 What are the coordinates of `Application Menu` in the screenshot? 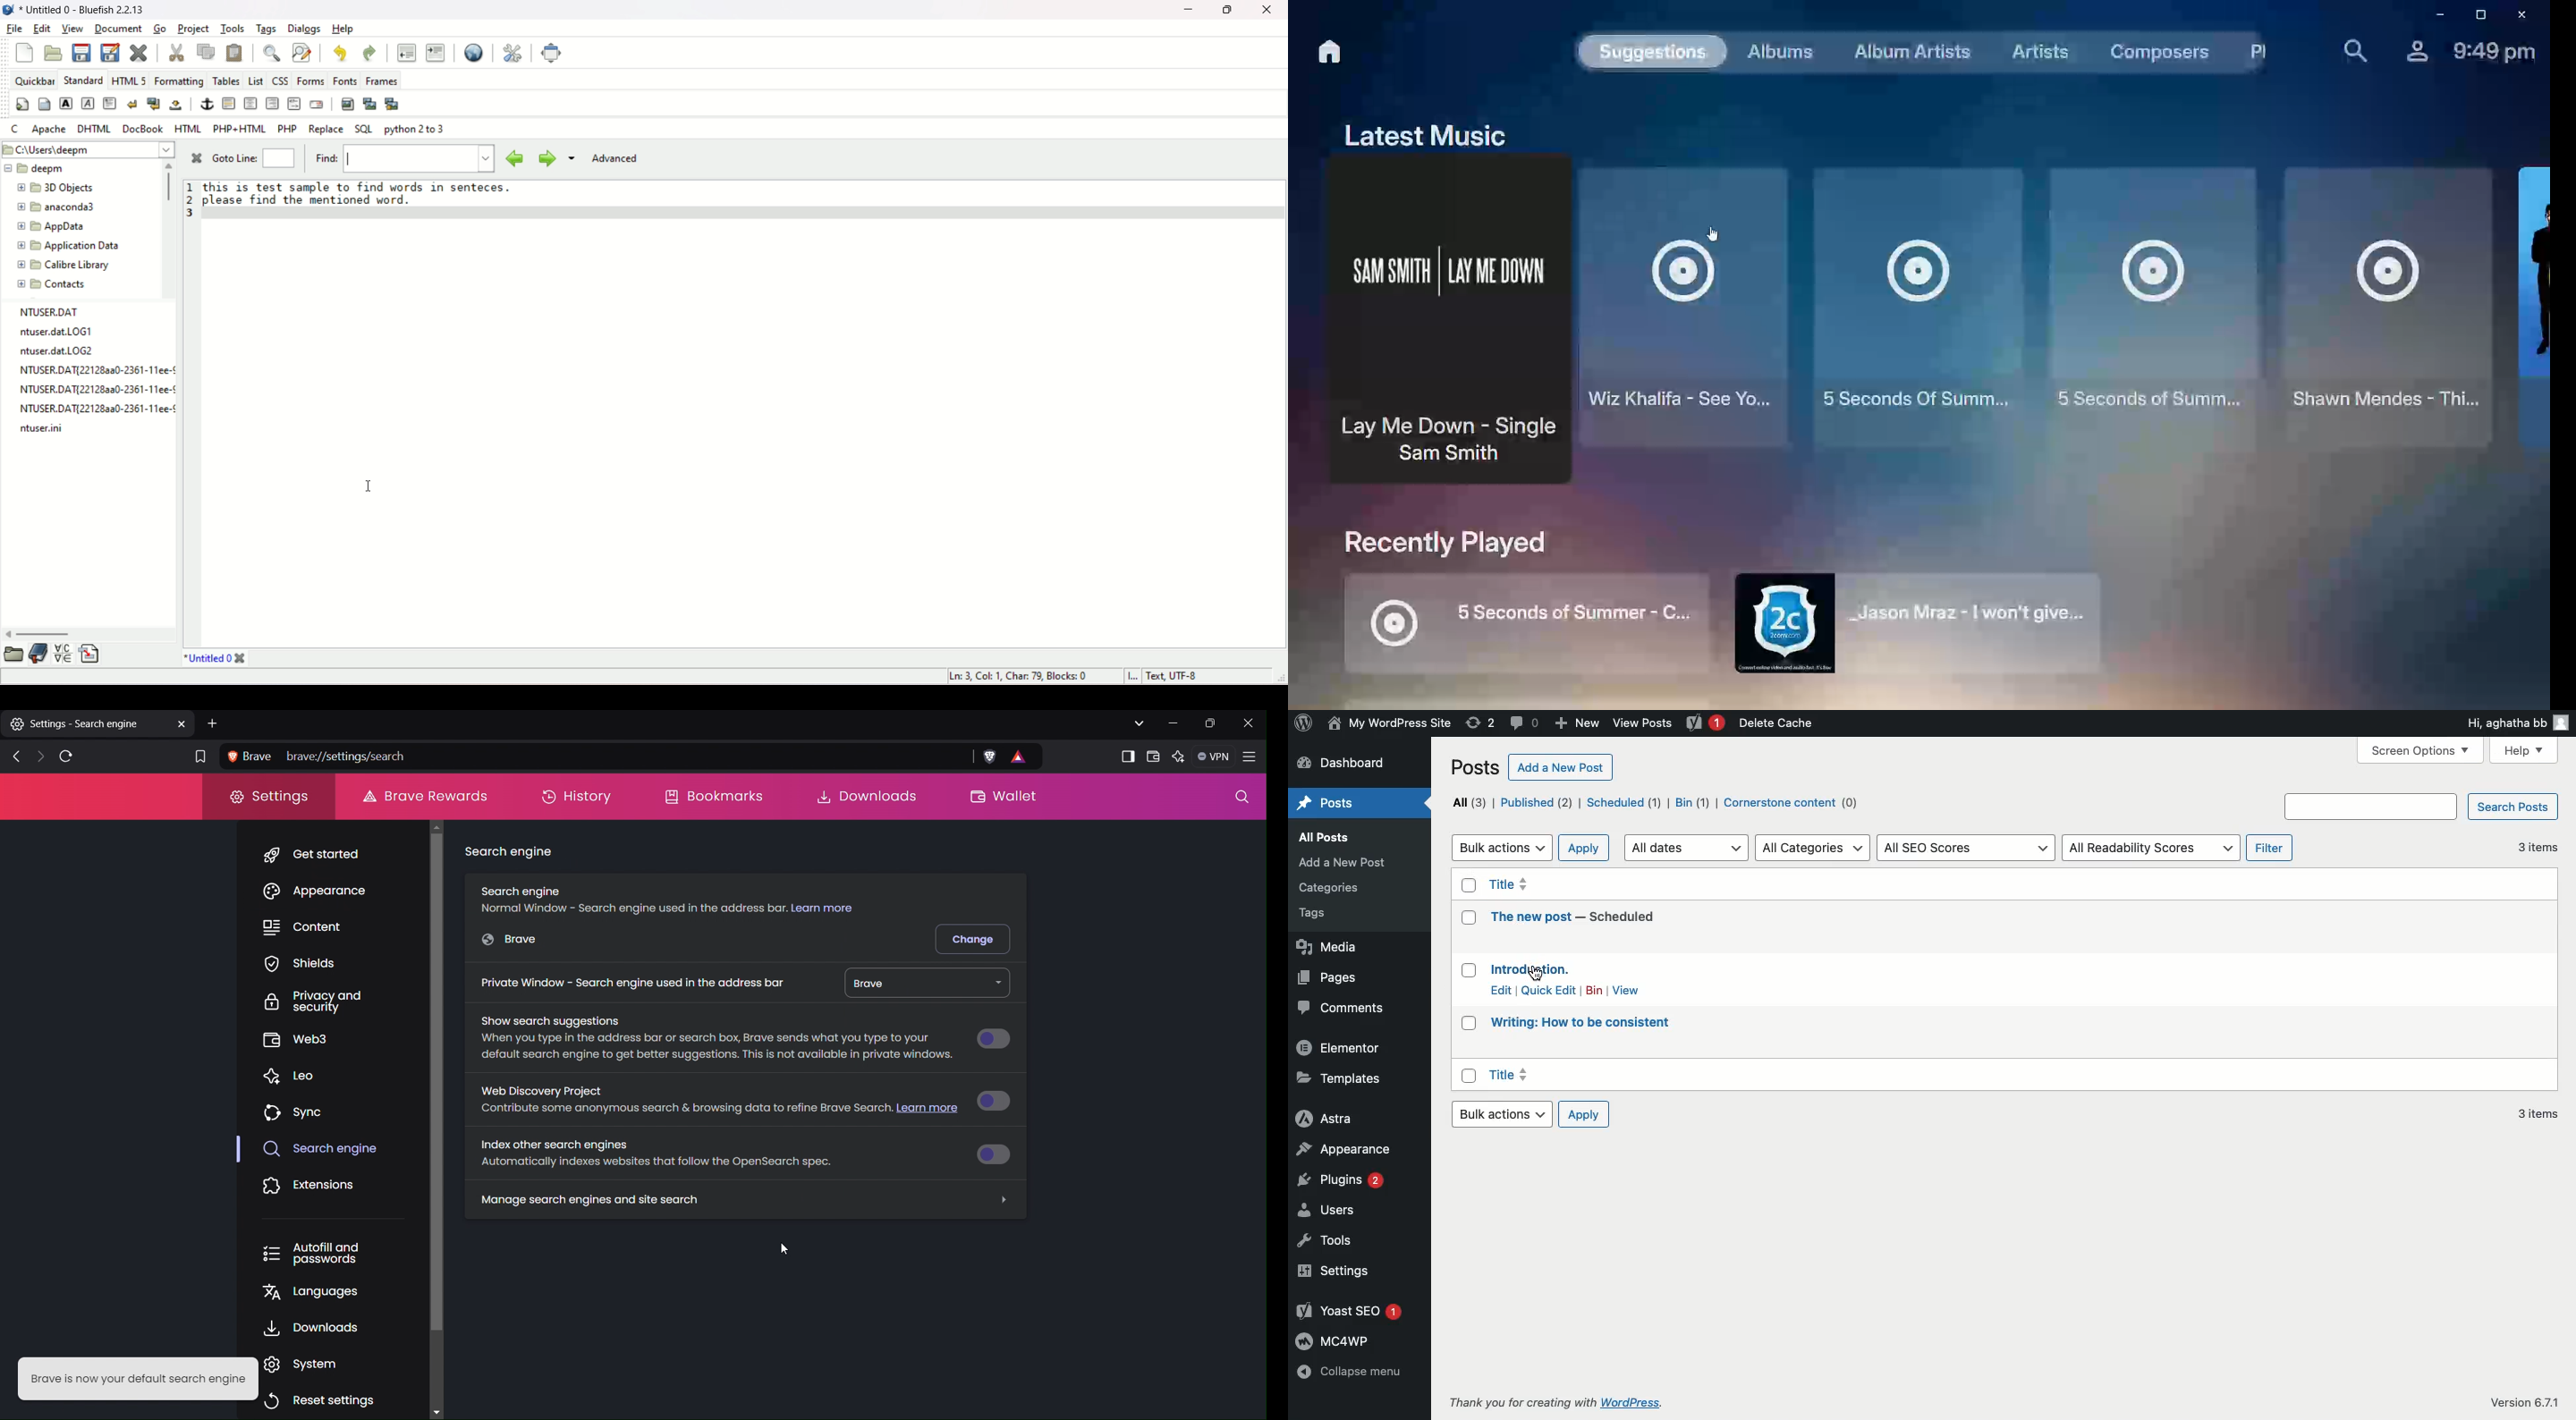 It's located at (1252, 758).